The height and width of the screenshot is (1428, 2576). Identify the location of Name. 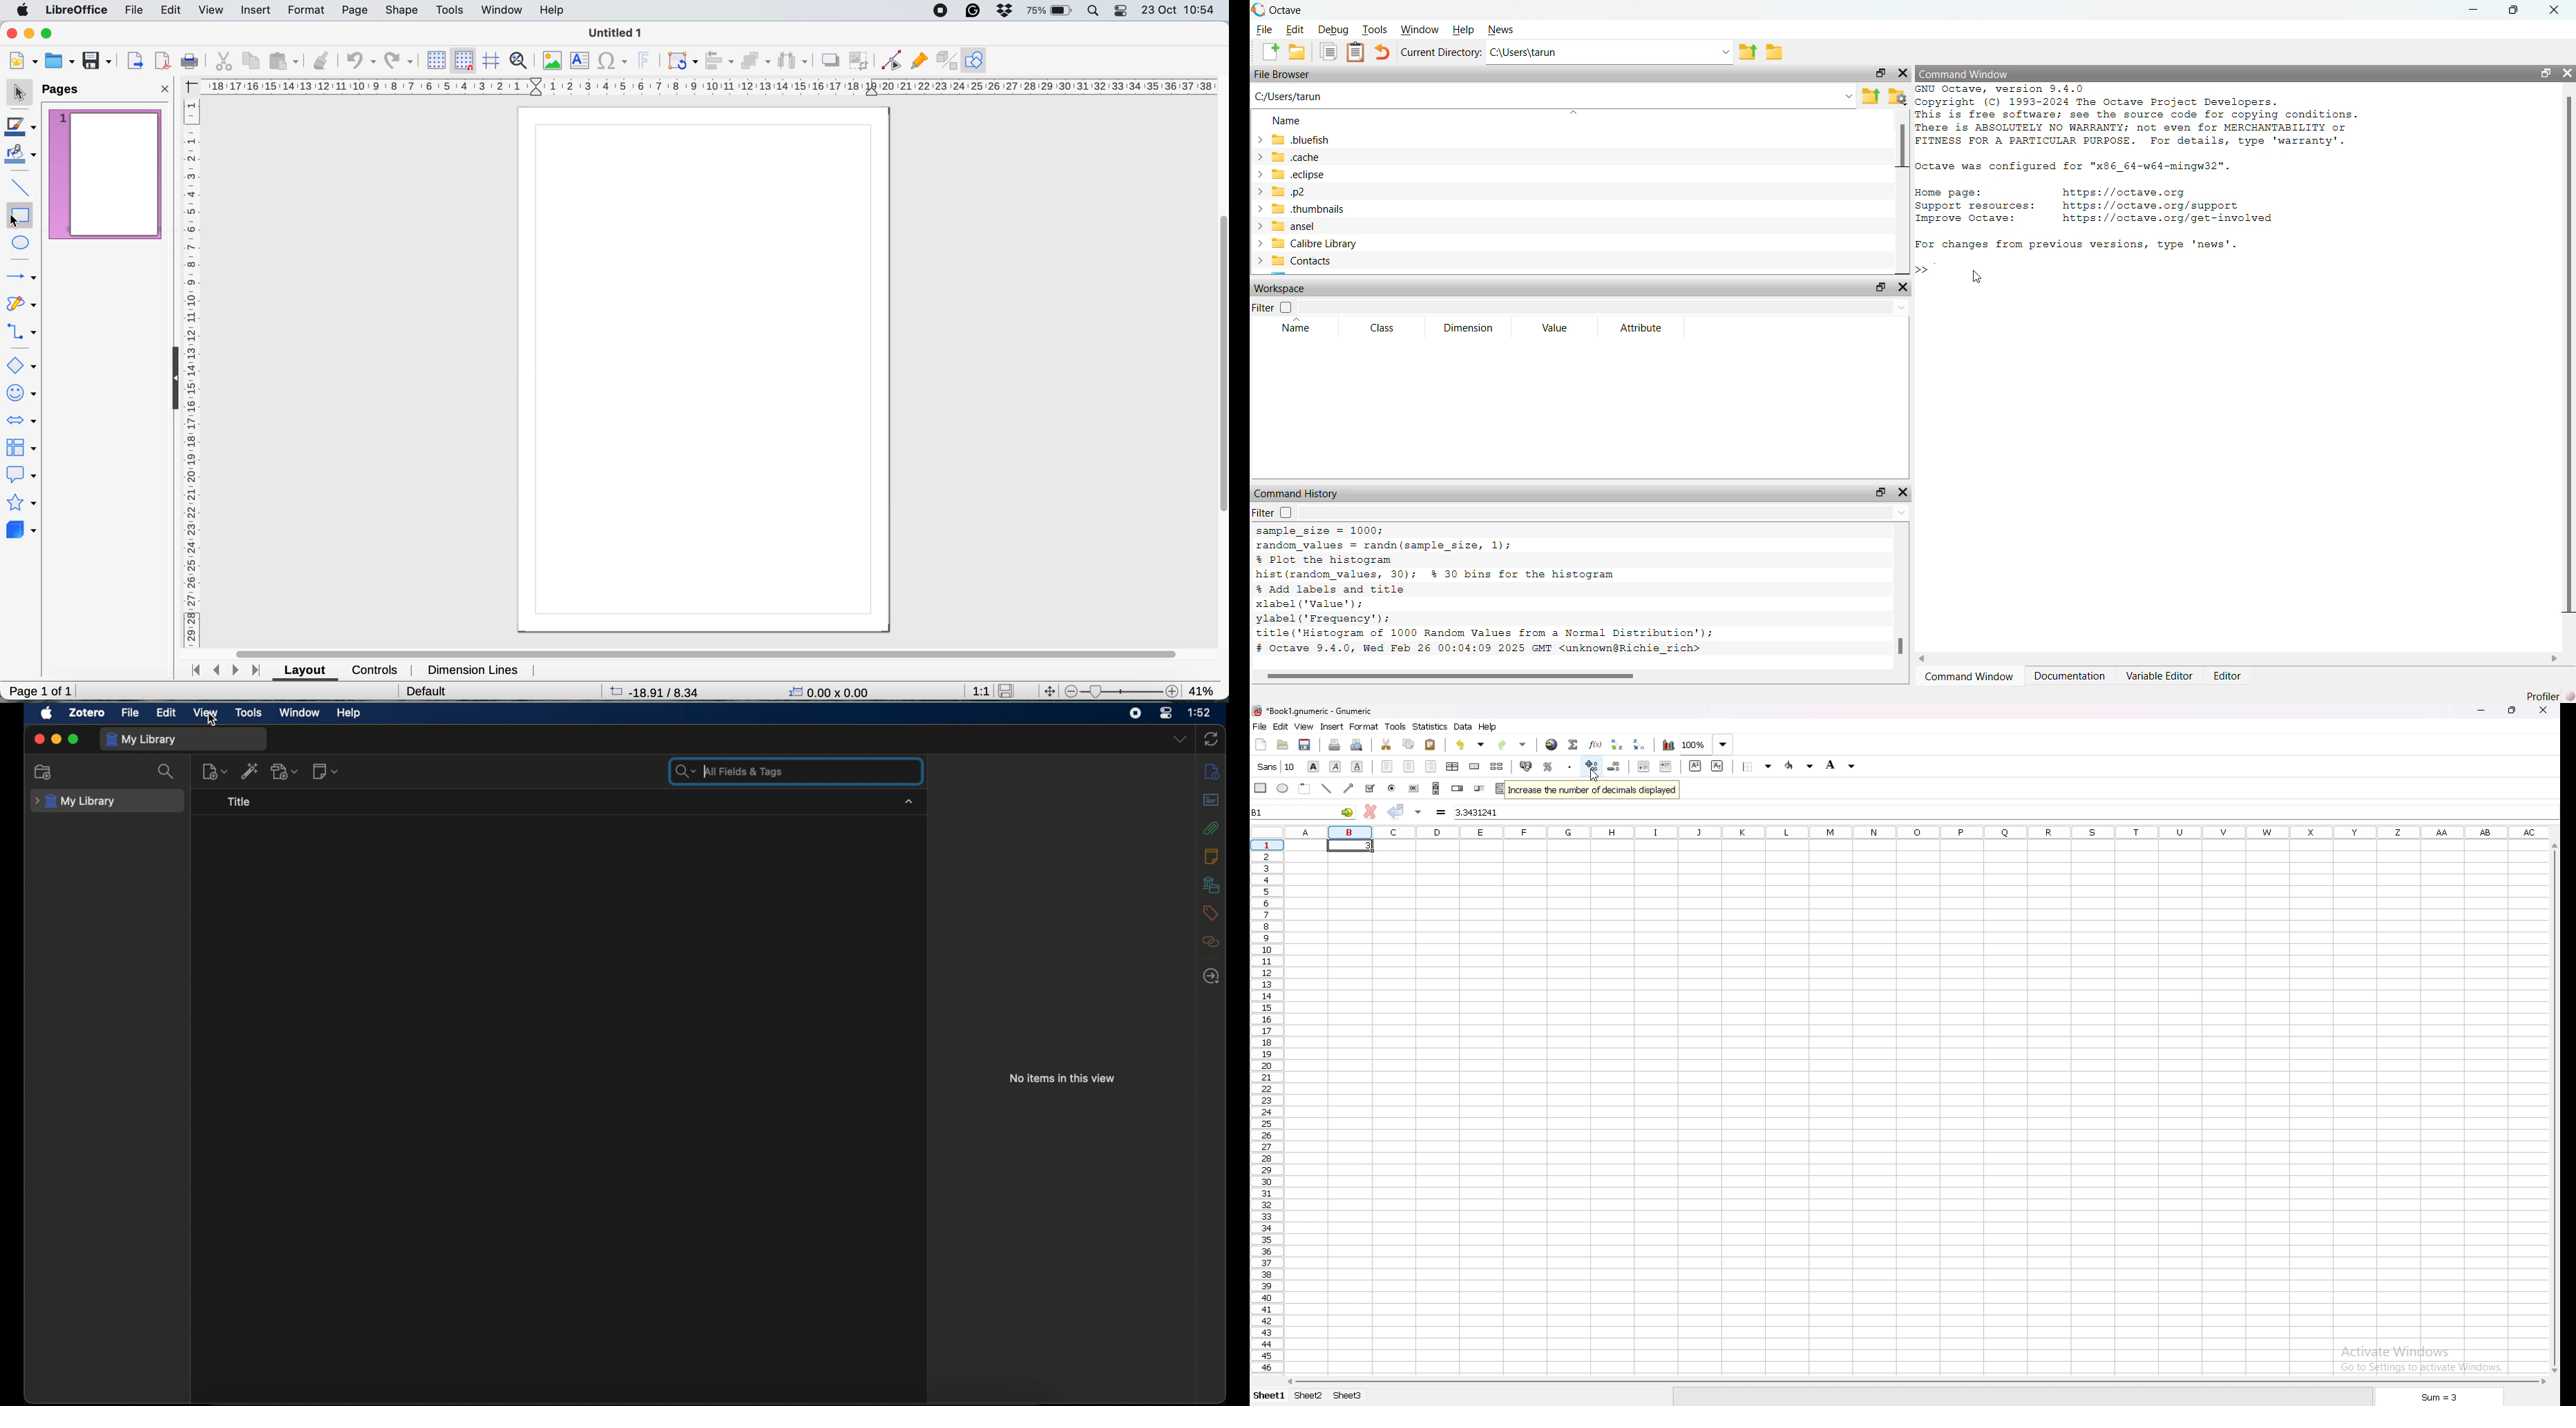
(1286, 121).